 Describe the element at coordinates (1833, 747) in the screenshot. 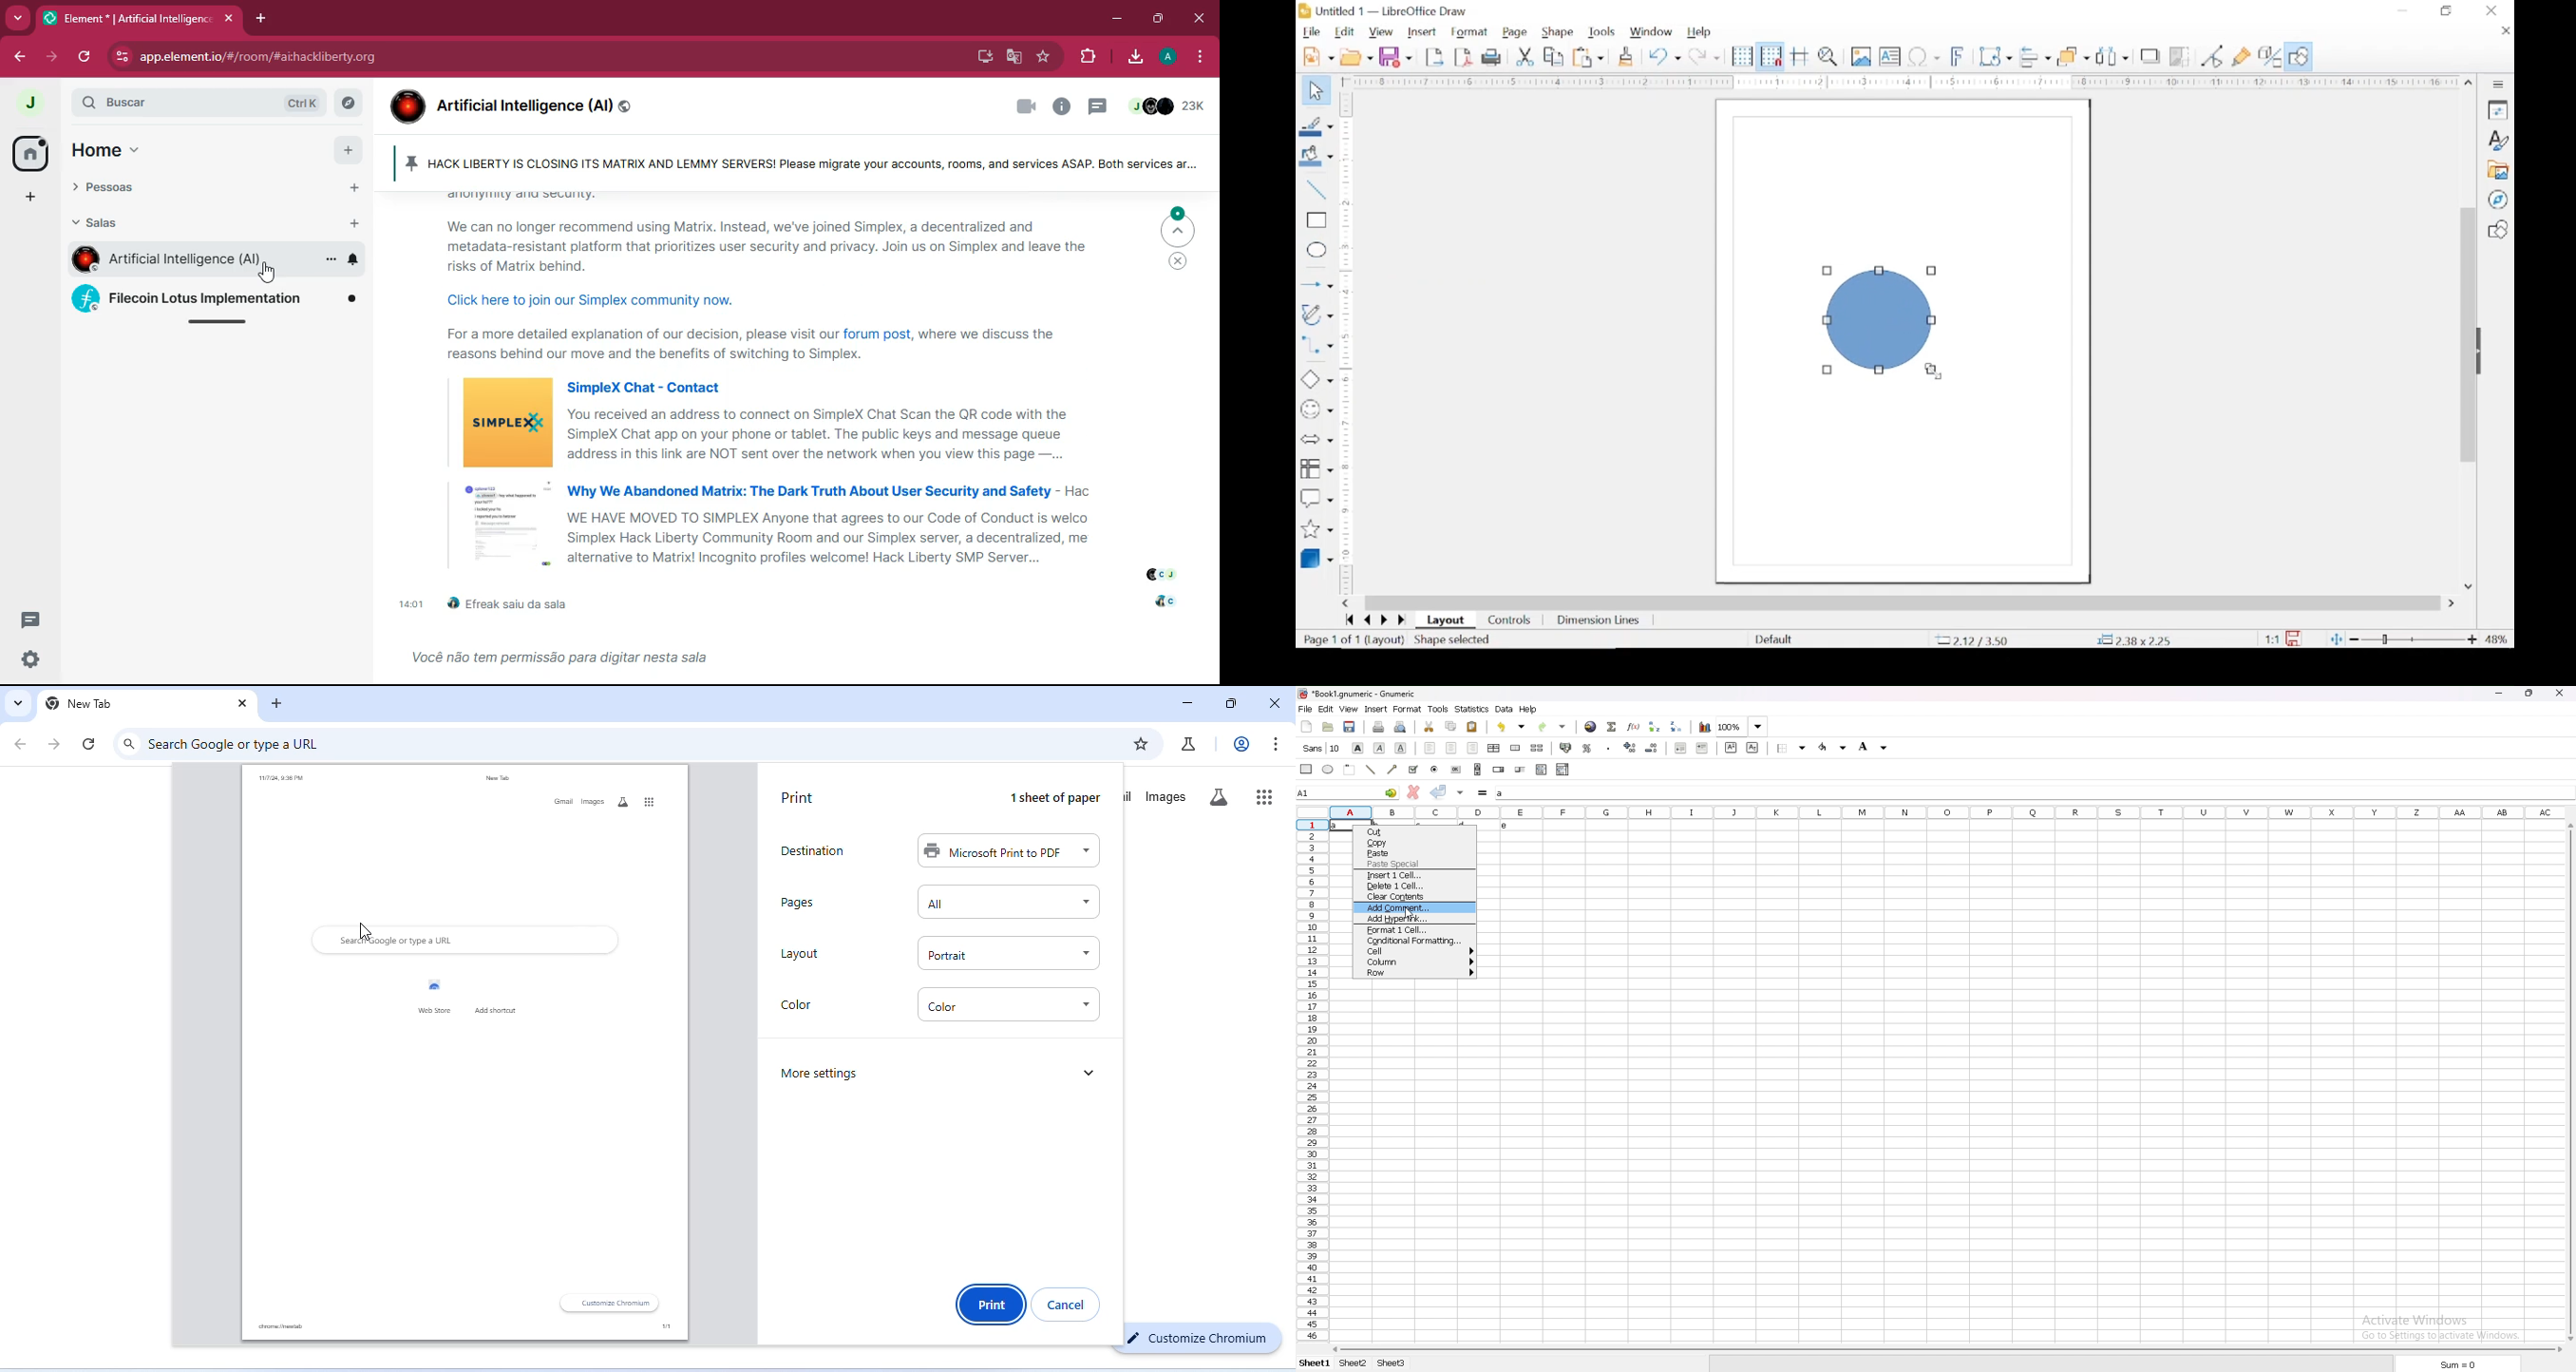

I see `foreground` at that location.